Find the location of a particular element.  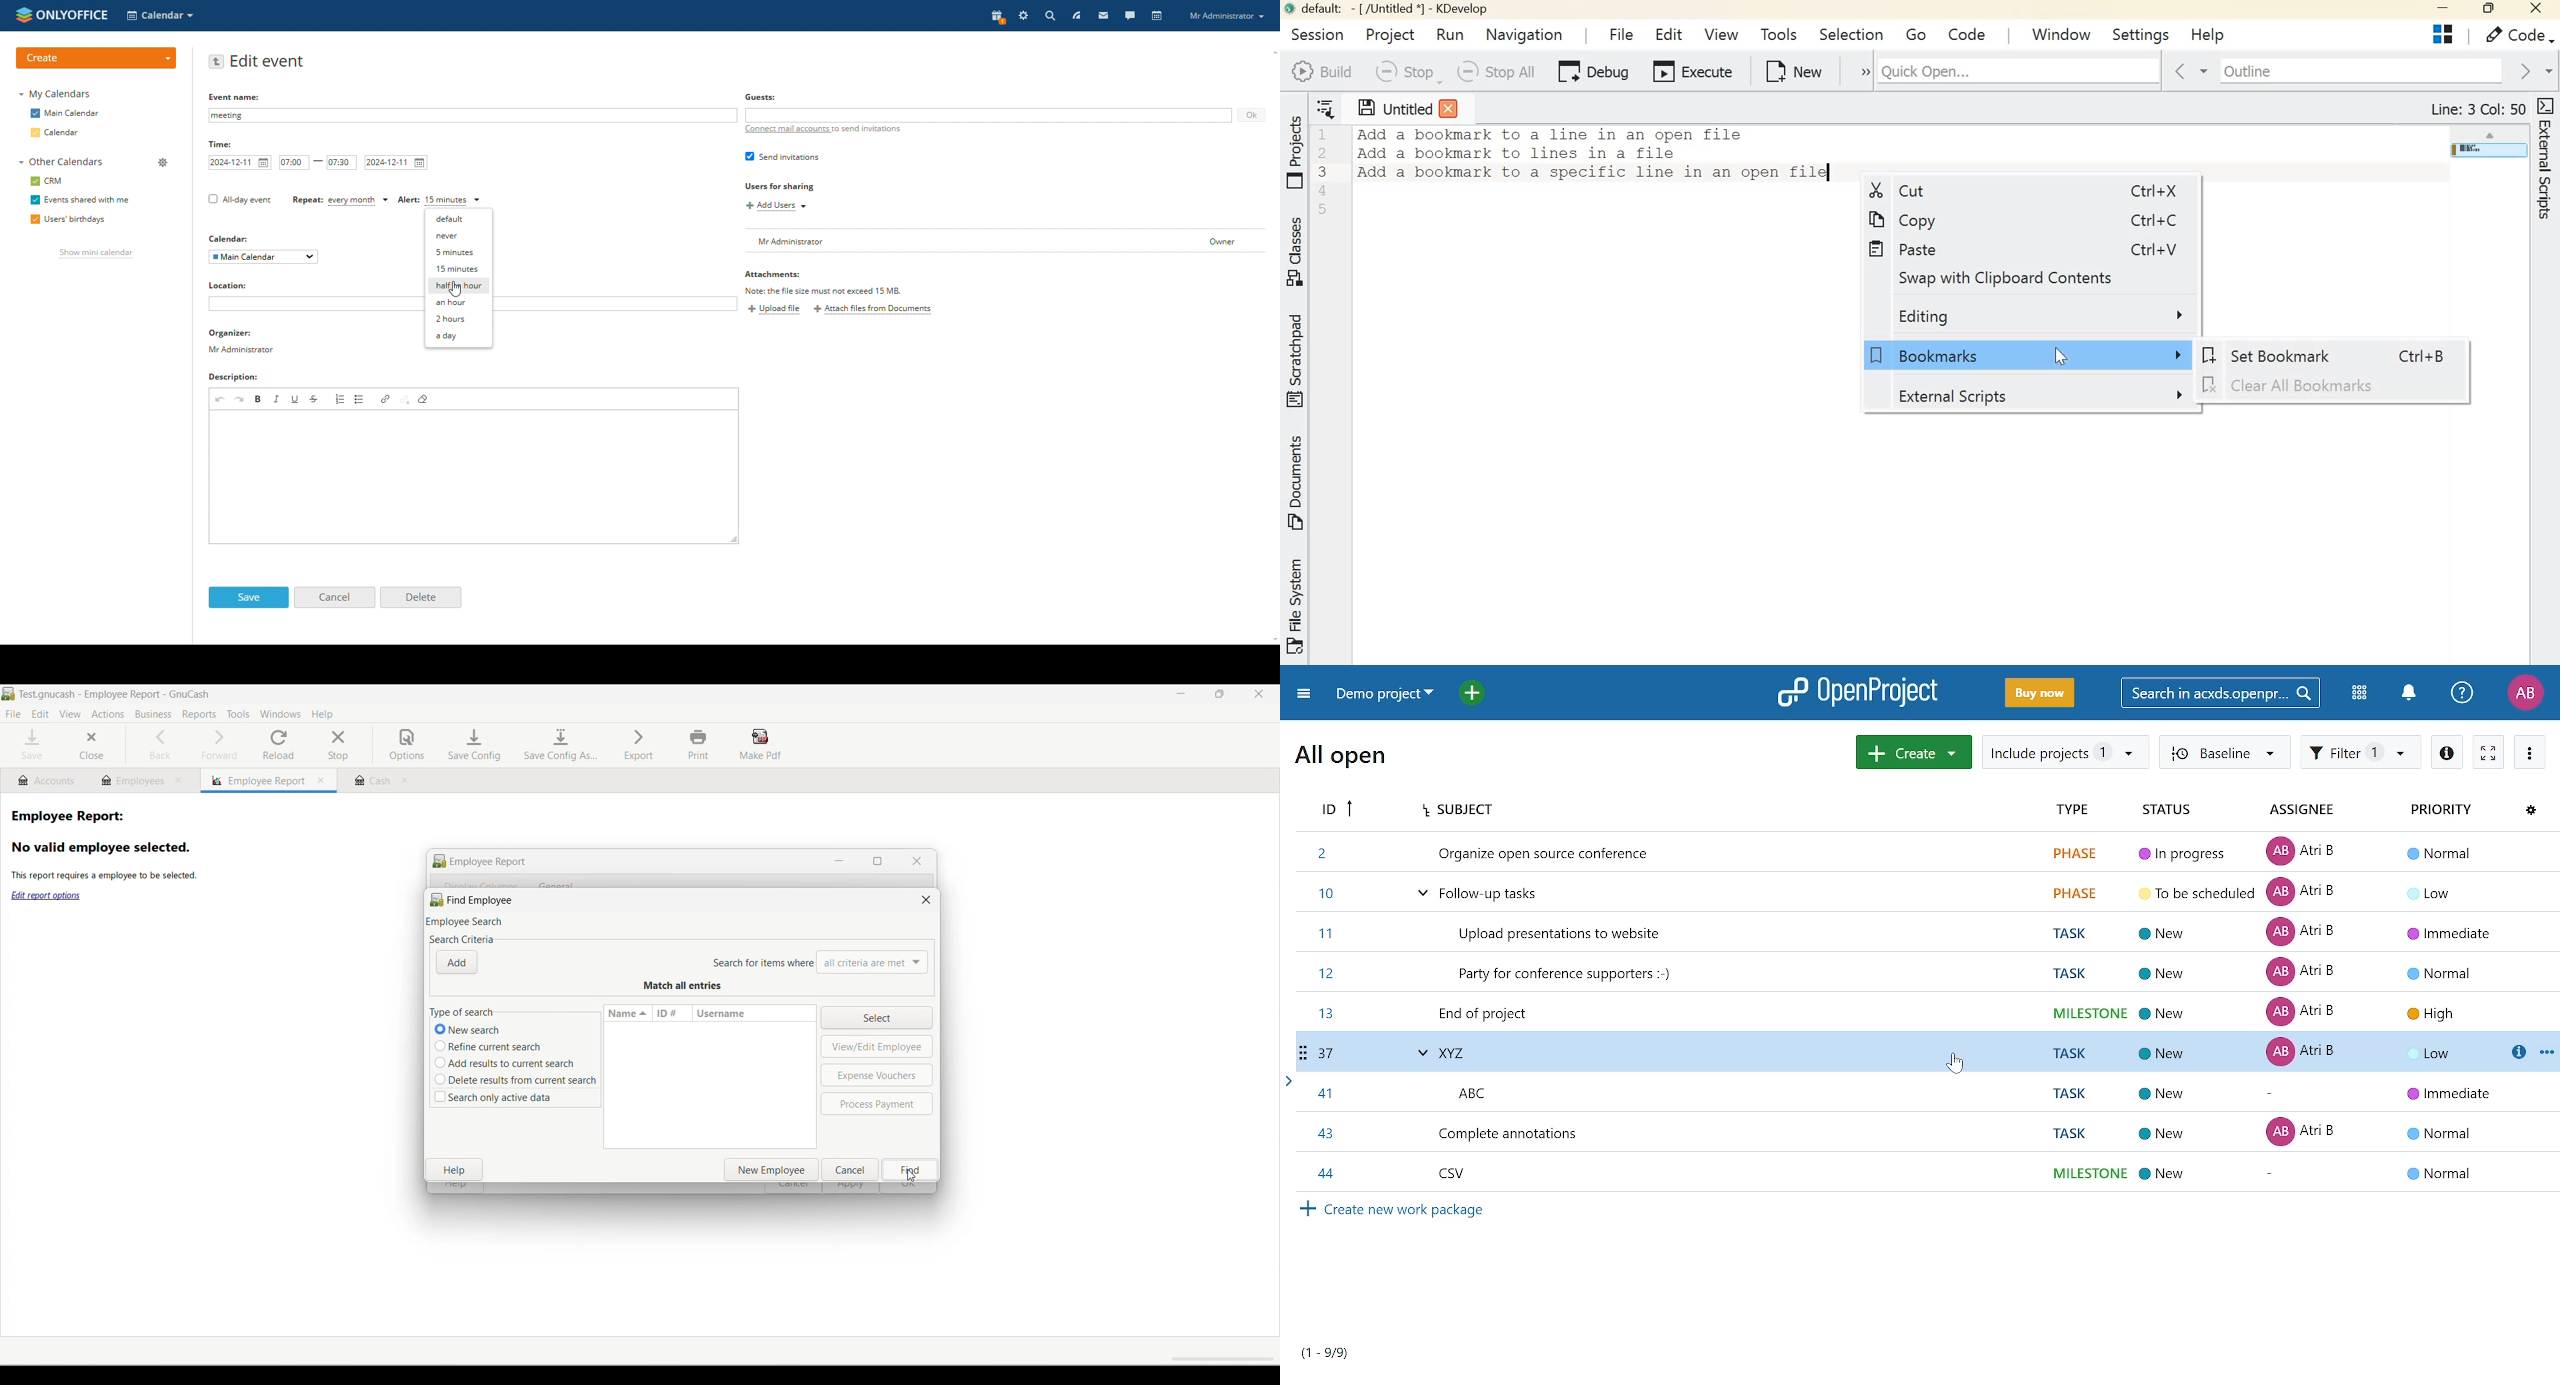

insert/remove numbered list is located at coordinates (339, 399).